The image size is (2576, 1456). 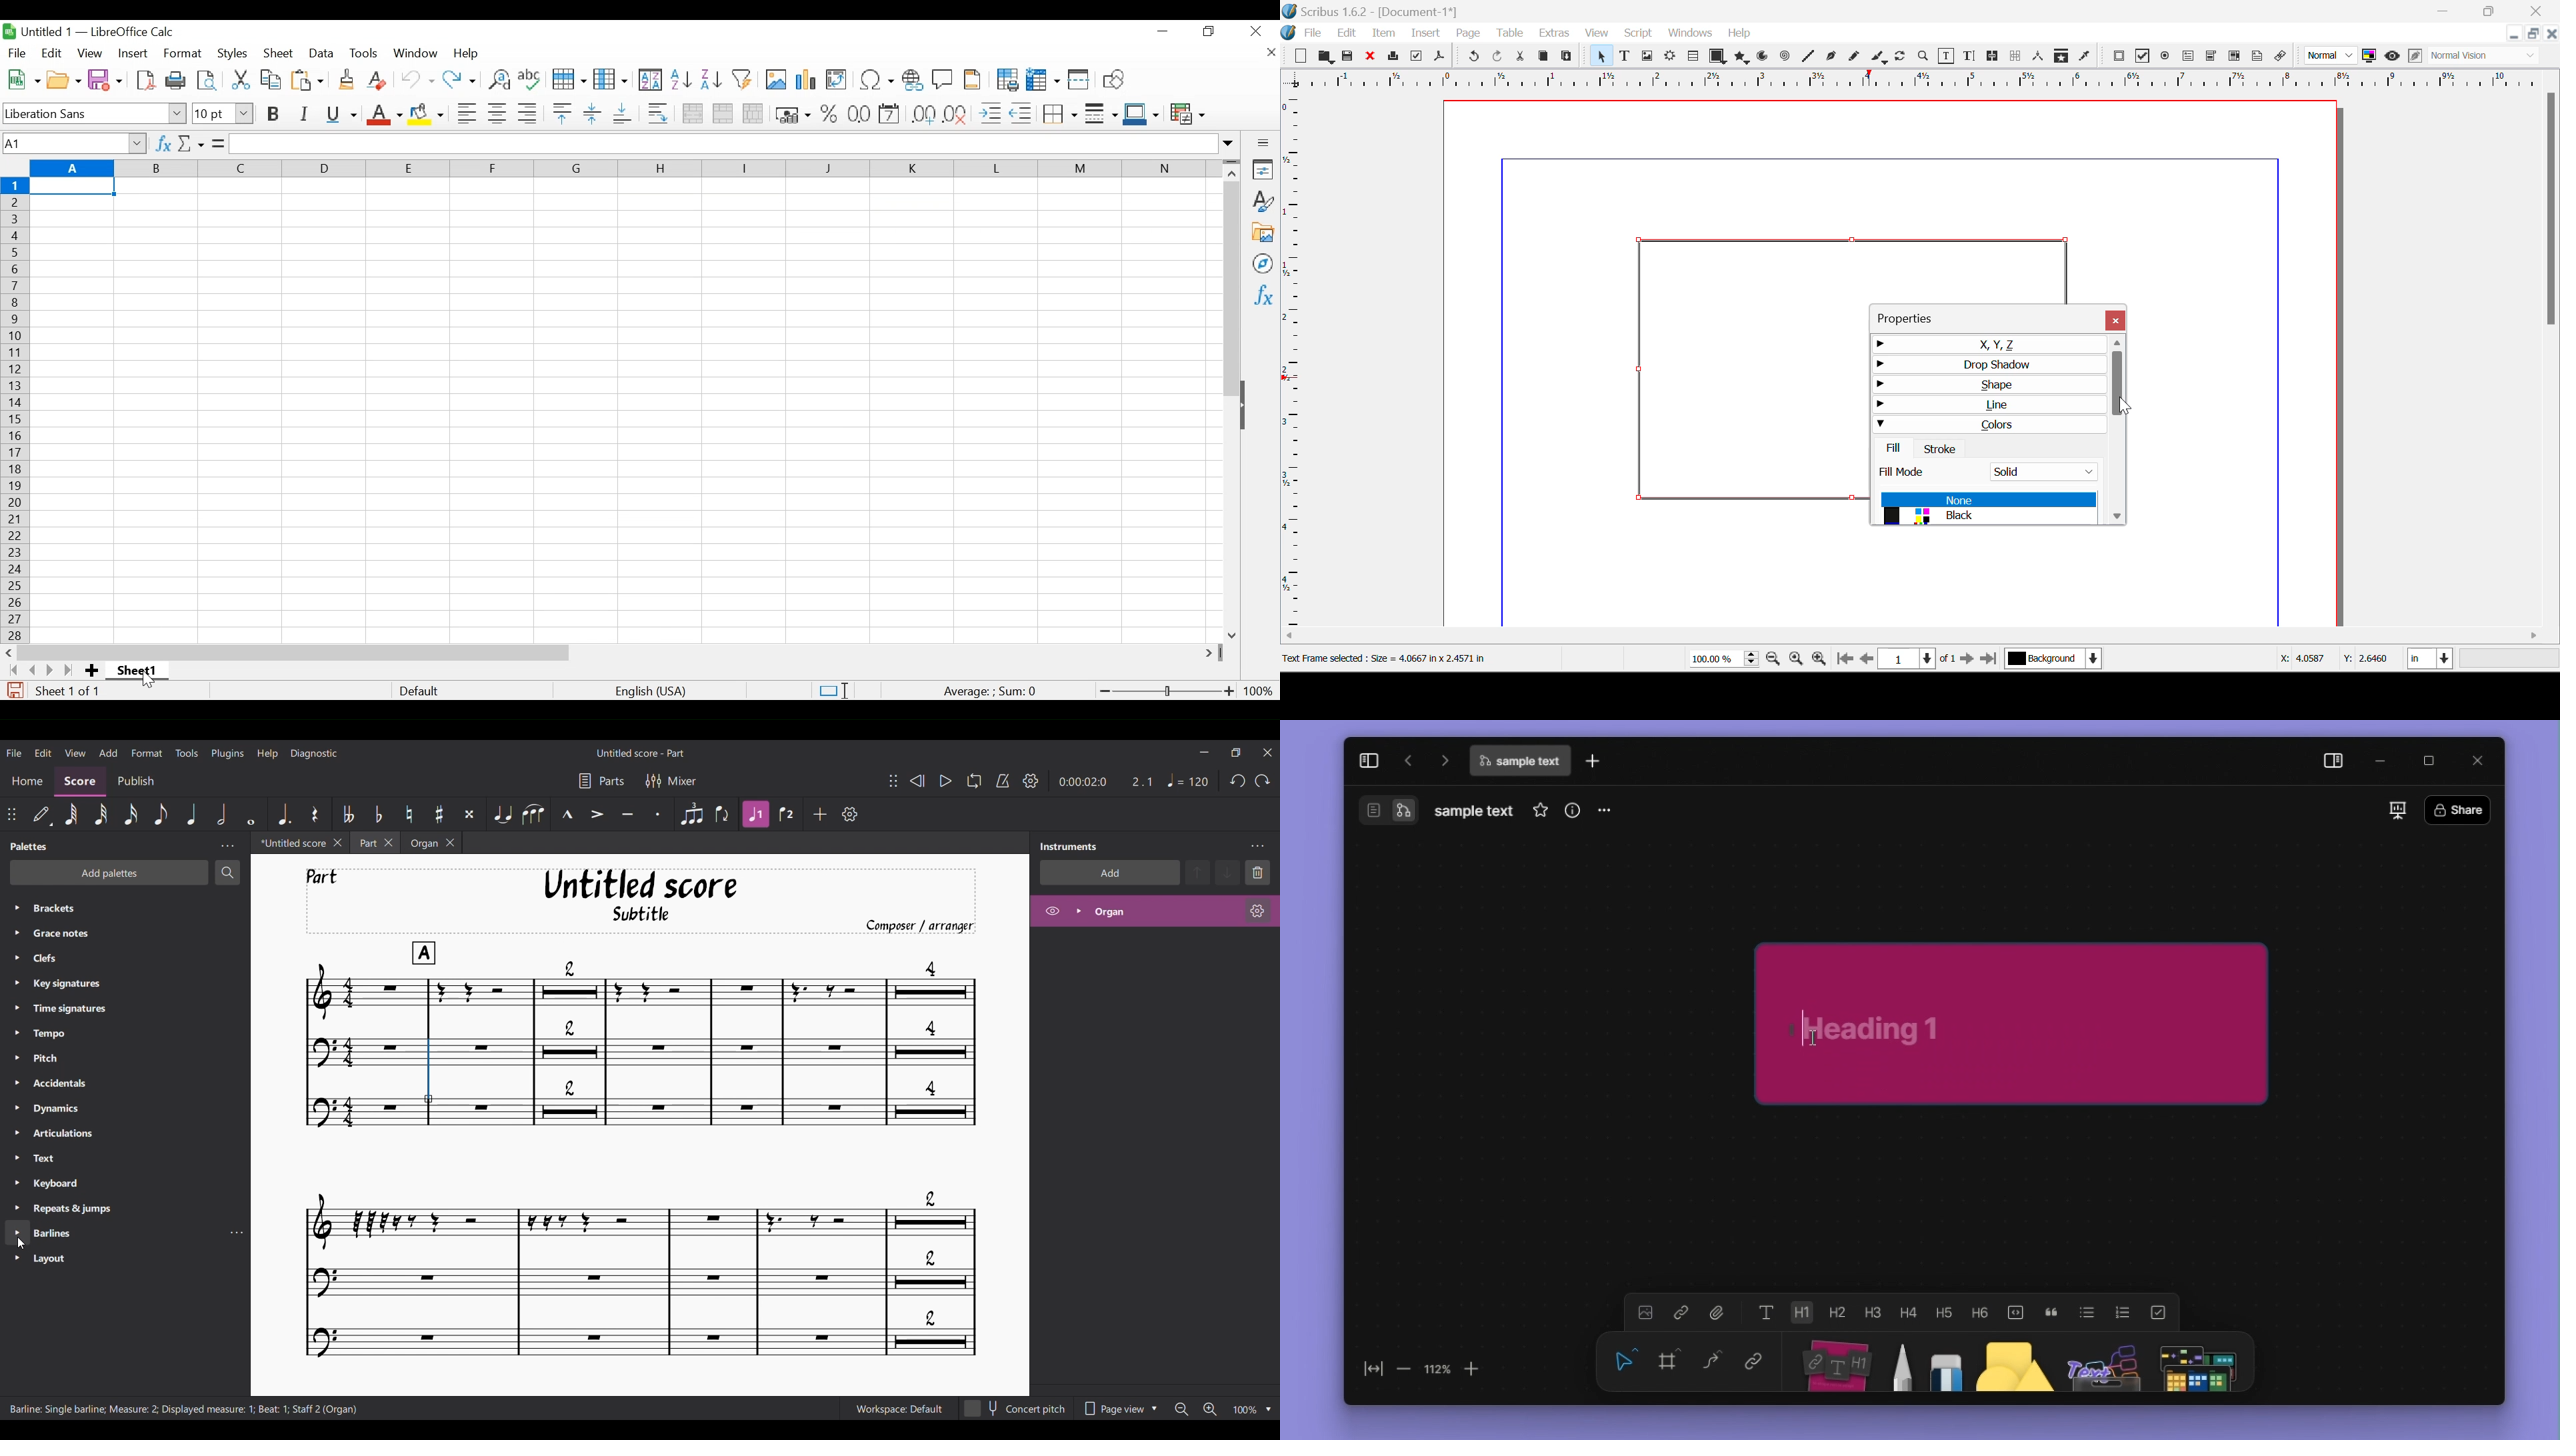 What do you see at coordinates (322, 53) in the screenshot?
I see `Data` at bounding box center [322, 53].